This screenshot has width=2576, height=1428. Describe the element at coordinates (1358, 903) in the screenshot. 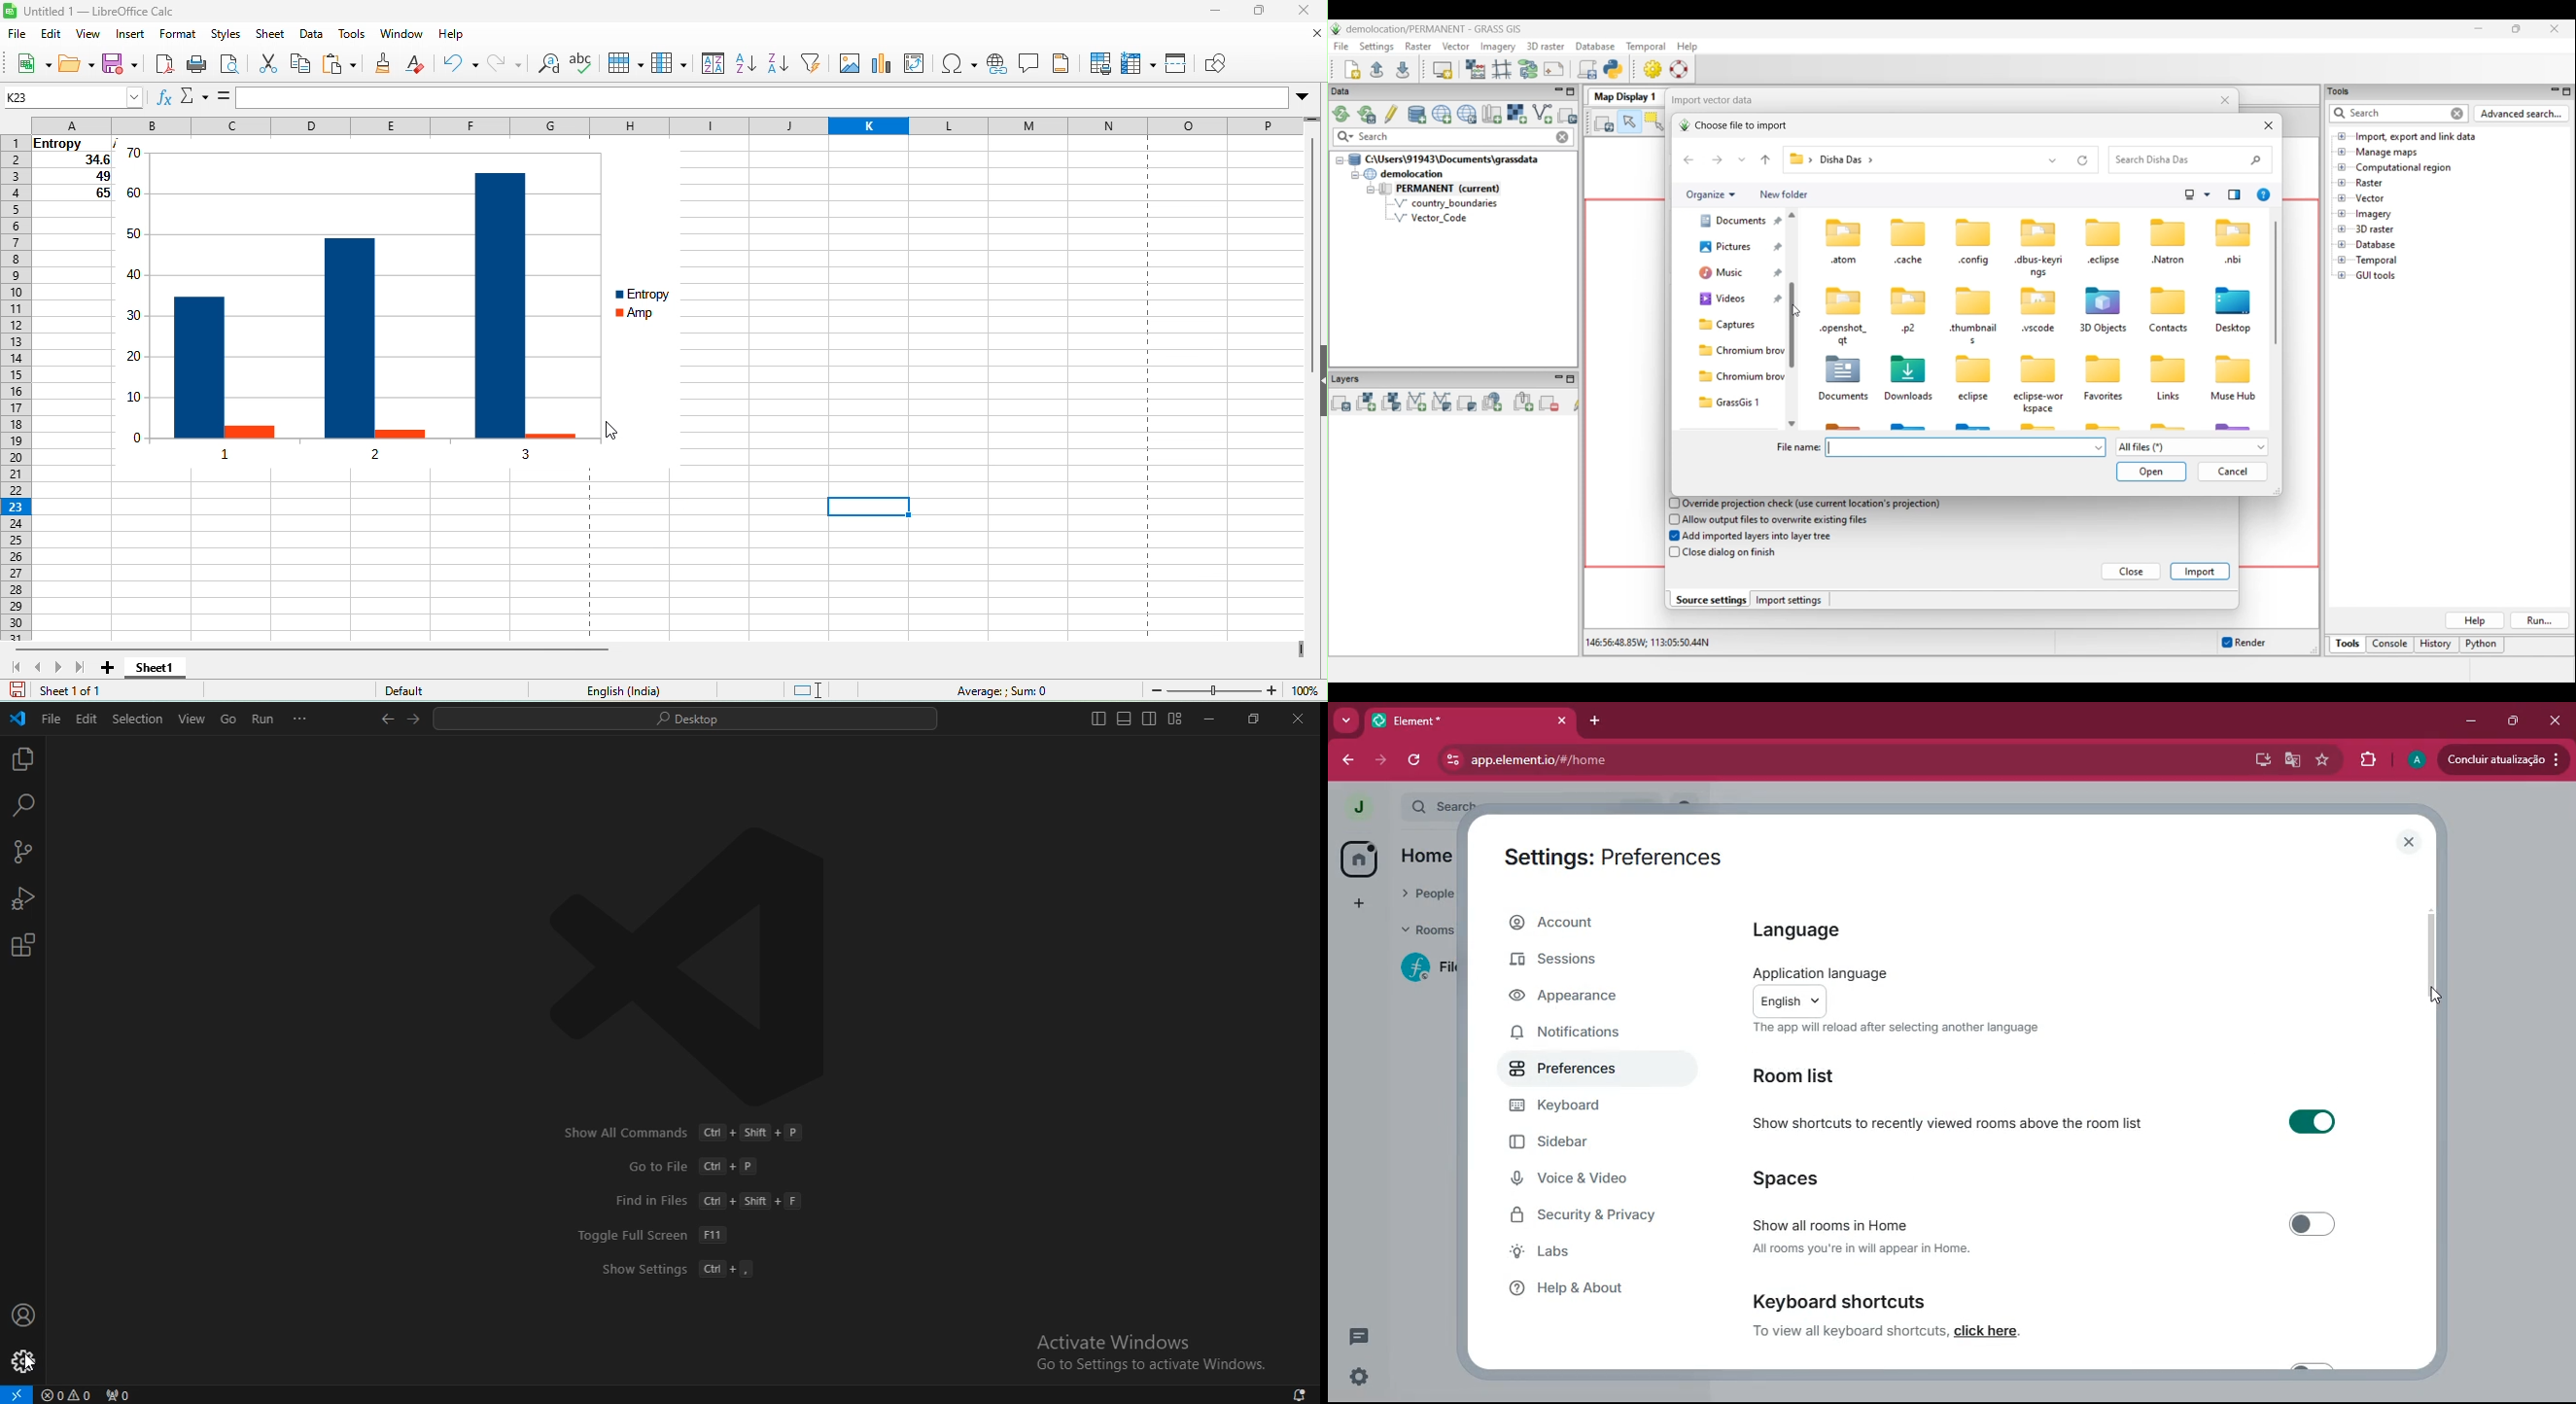

I see `add` at that location.